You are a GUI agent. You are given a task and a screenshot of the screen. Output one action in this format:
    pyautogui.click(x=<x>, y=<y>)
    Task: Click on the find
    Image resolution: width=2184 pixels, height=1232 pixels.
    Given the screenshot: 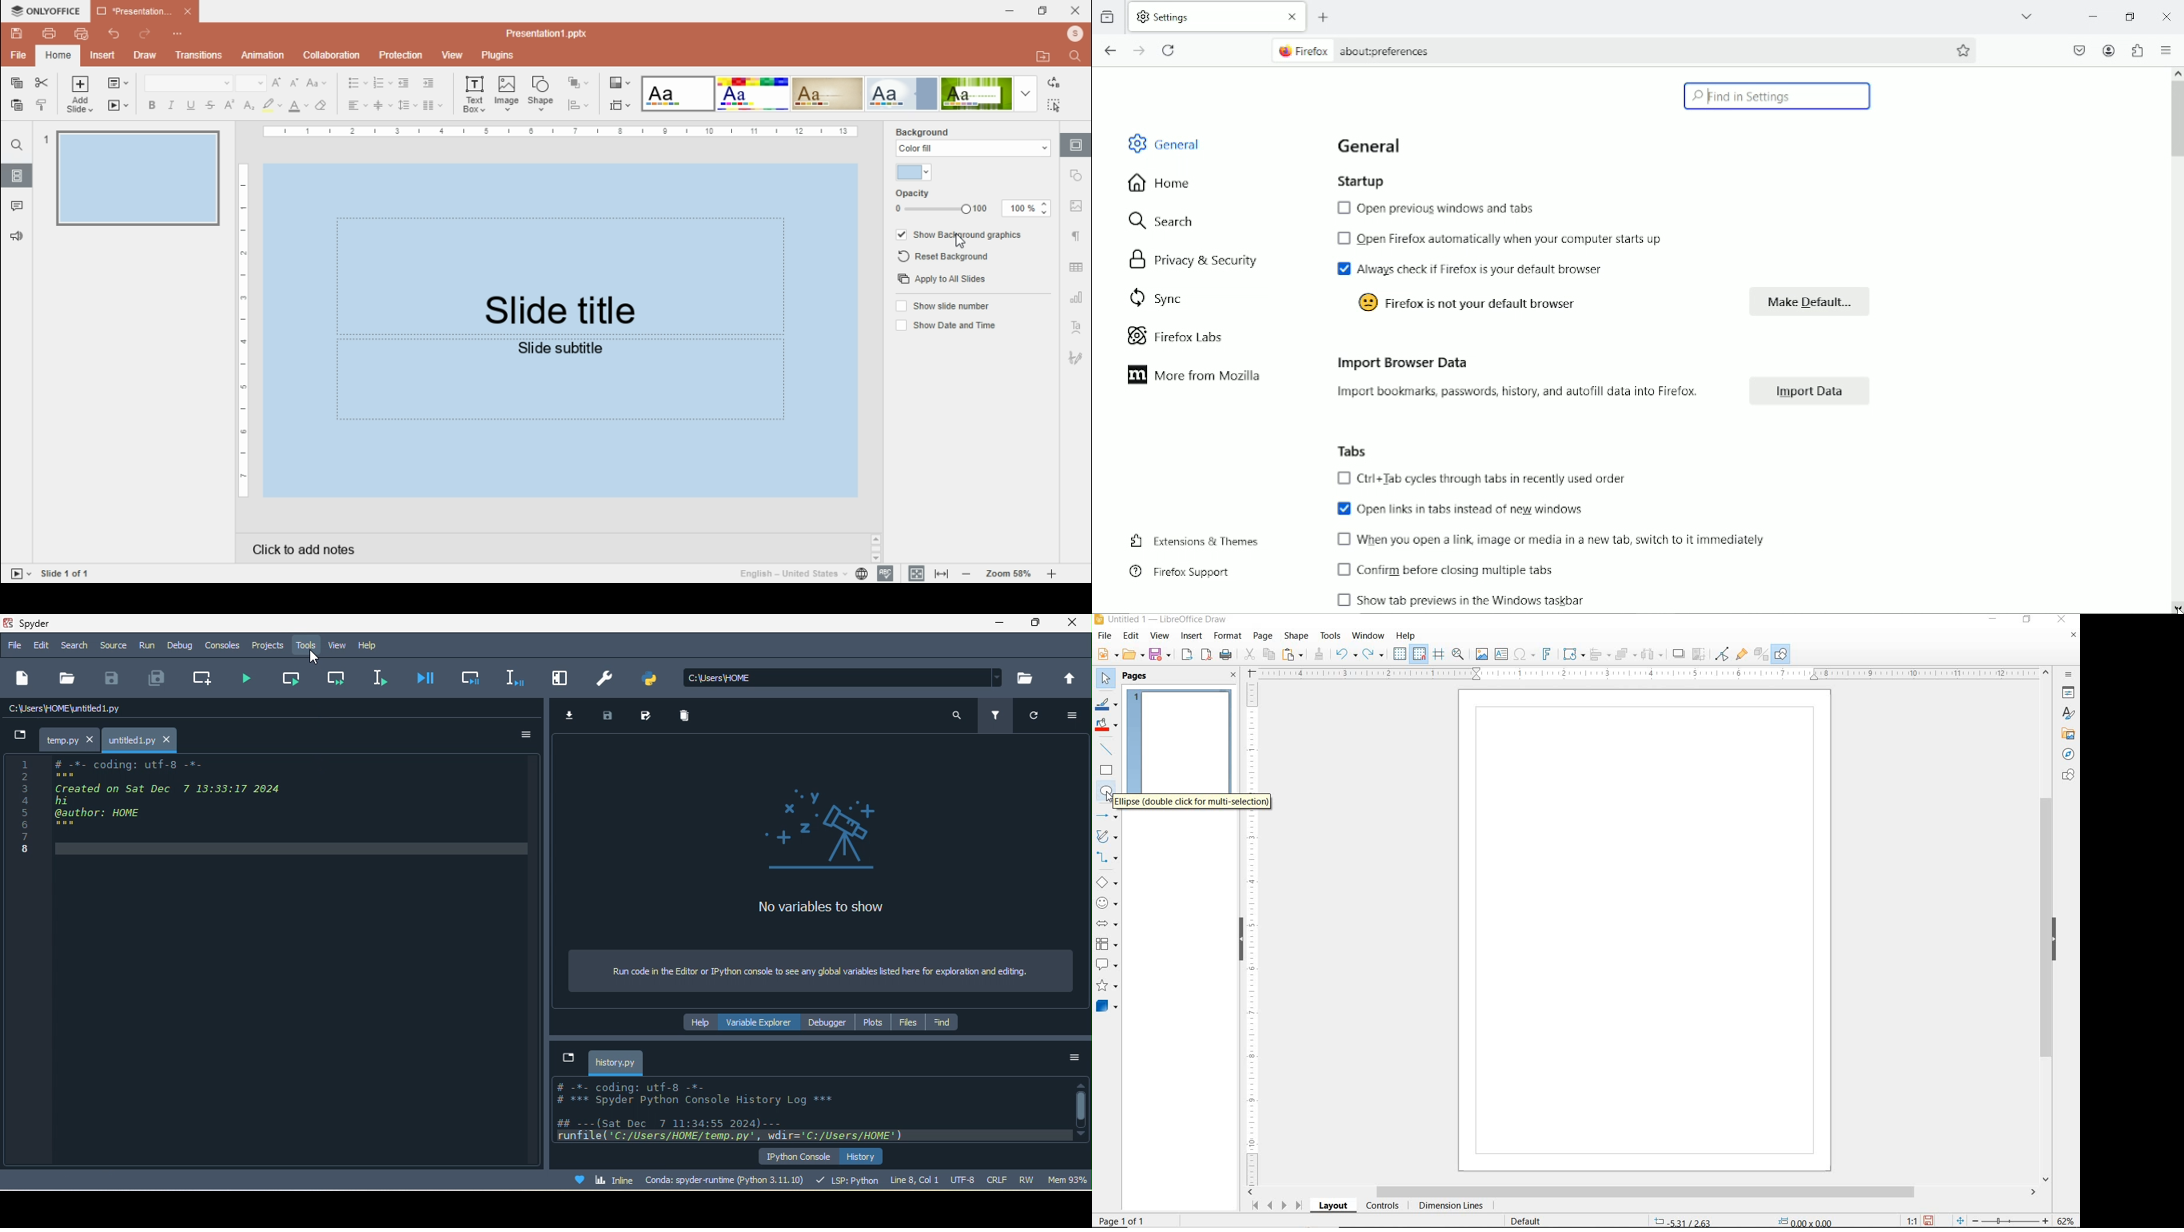 What is the action you would take?
    pyautogui.click(x=17, y=145)
    